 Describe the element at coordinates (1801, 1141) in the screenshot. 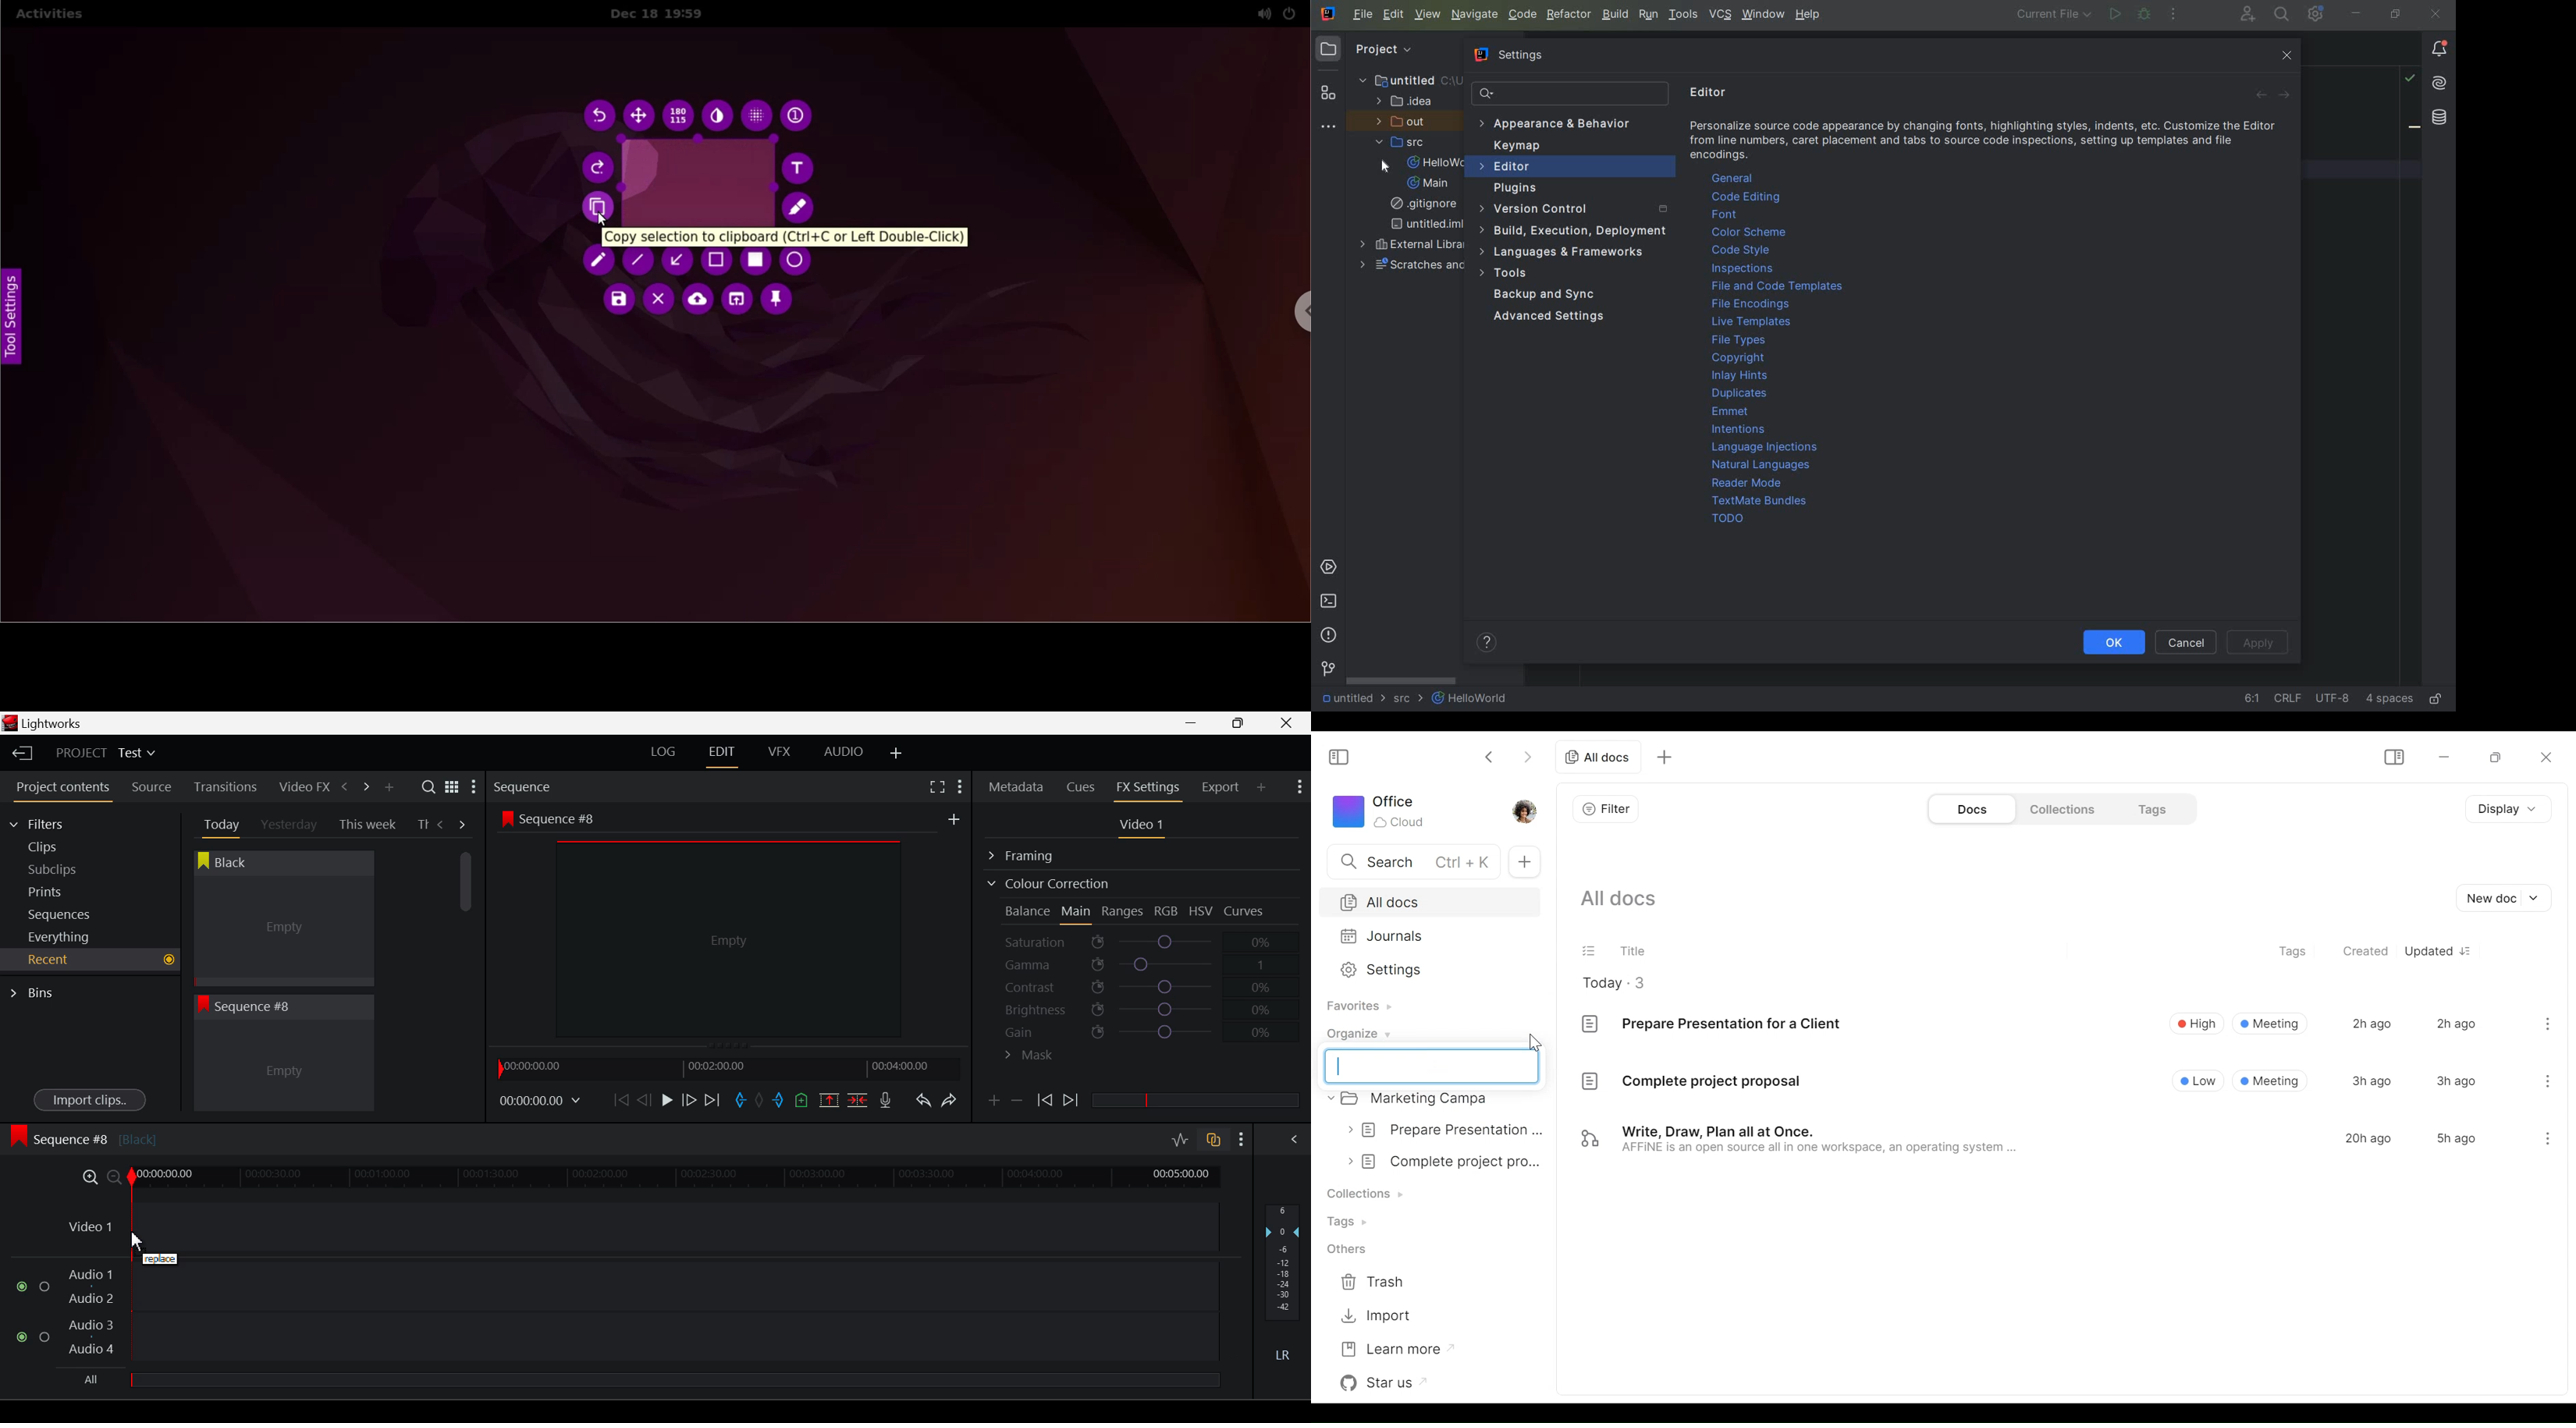

I see ` Write, Draw, Plan all at Once. AFFINE is an open source all in one workspace, an operating system ...` at that location.